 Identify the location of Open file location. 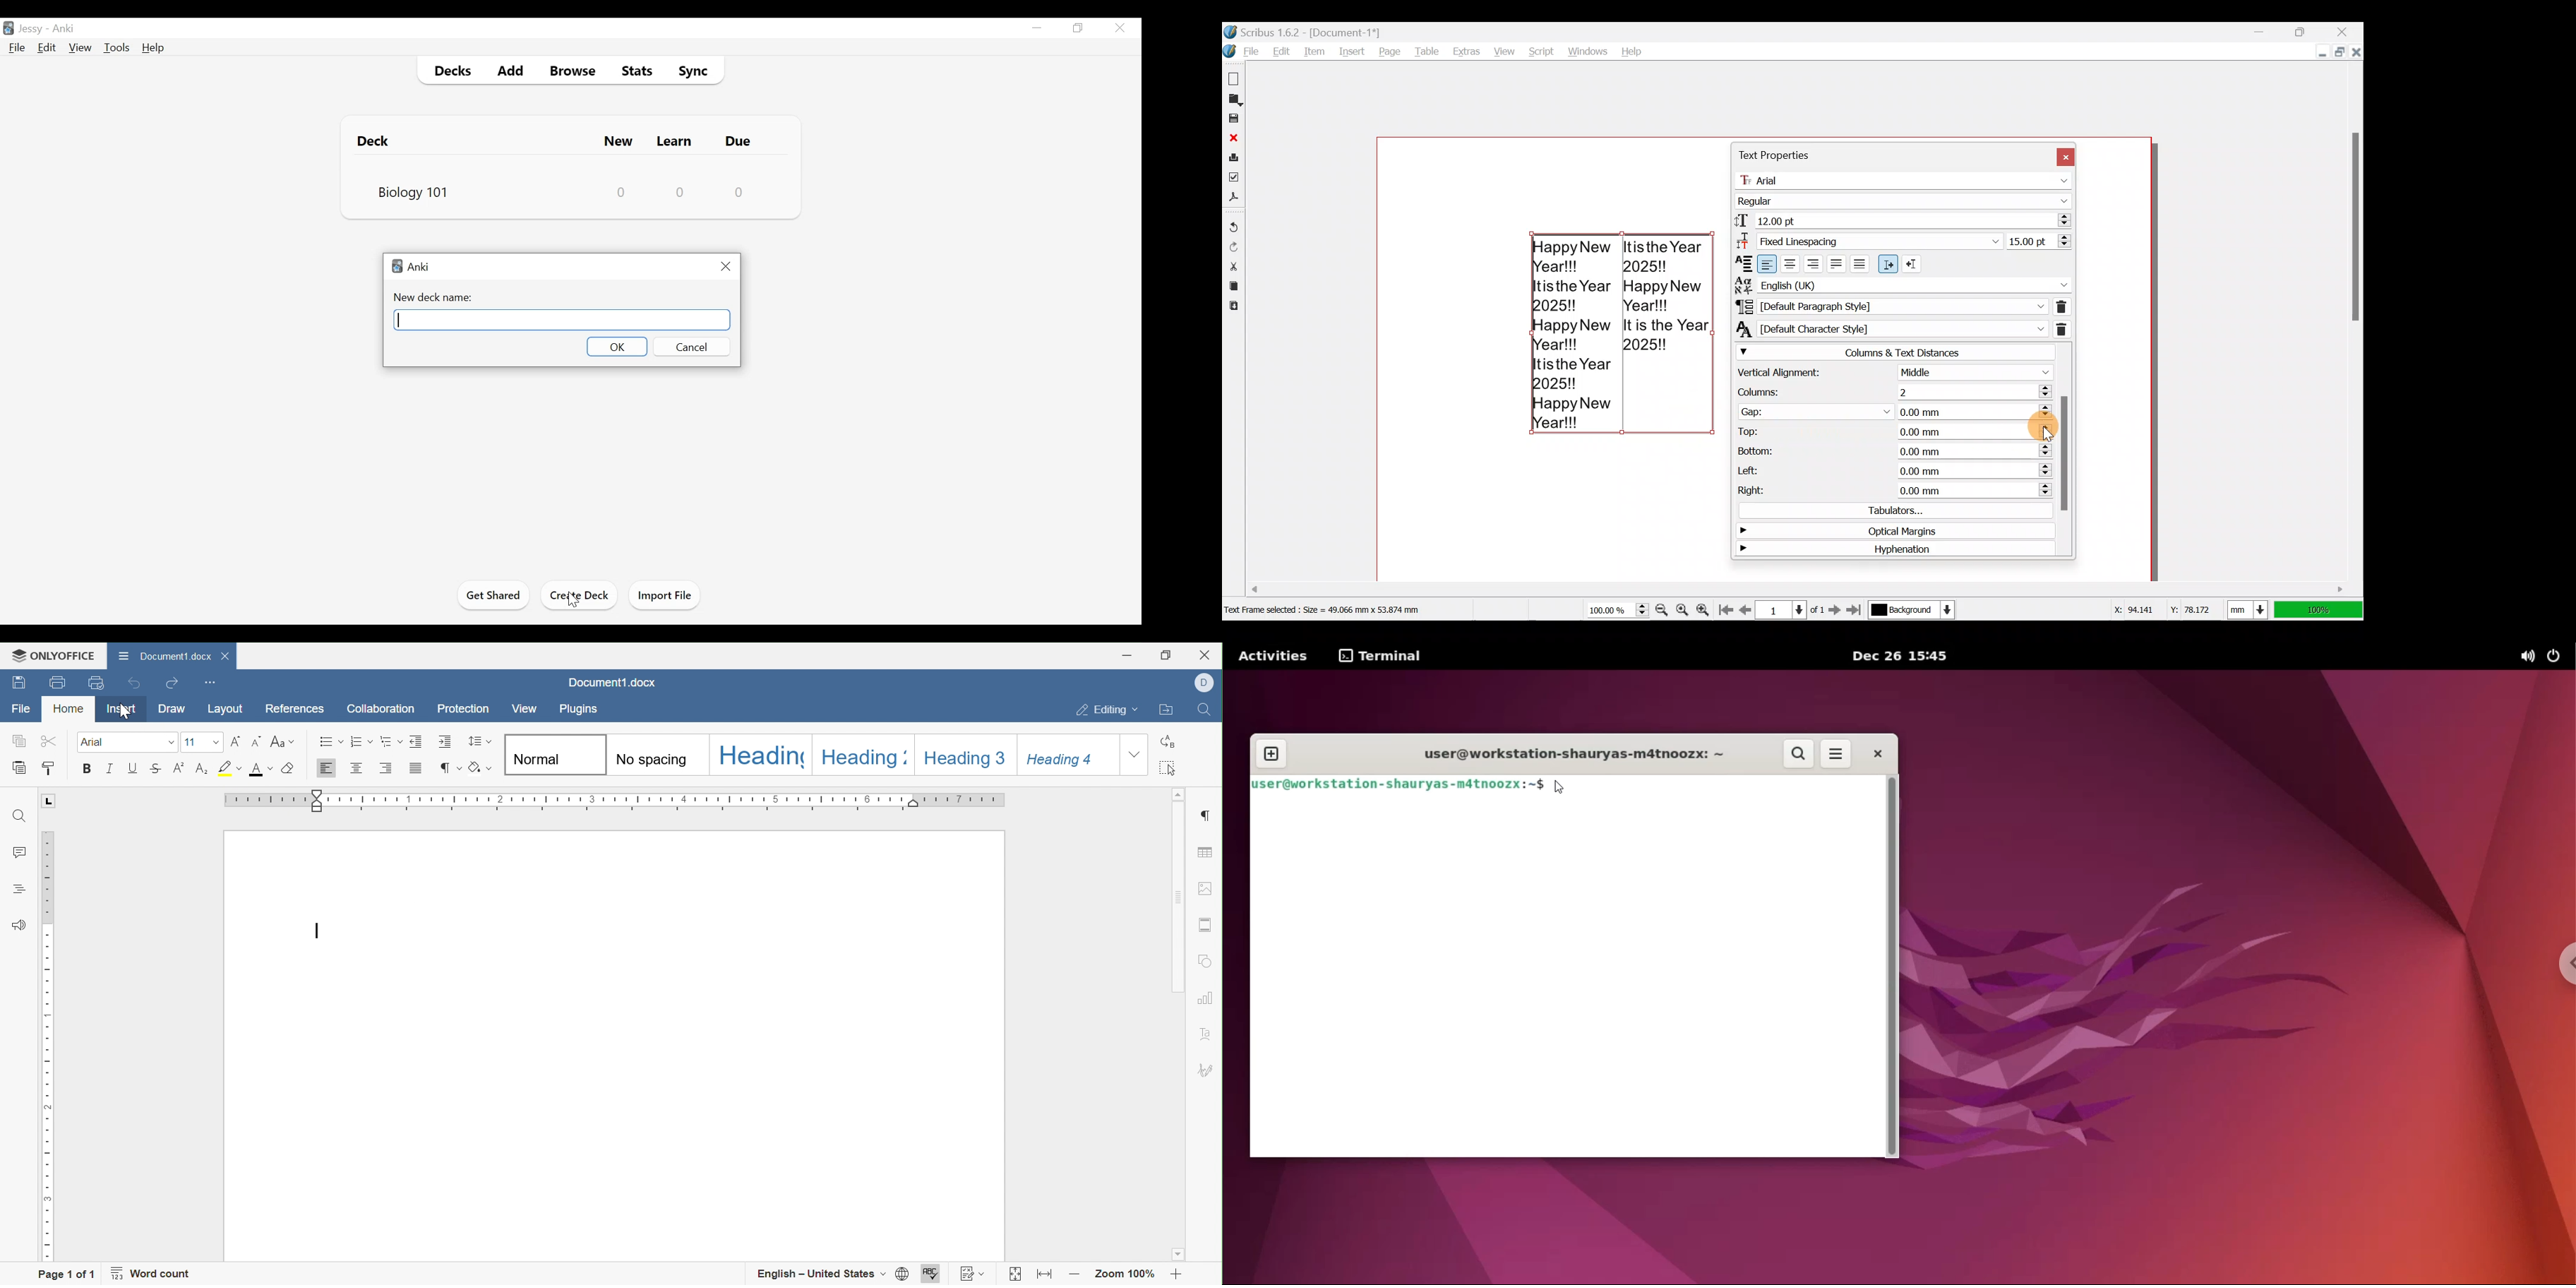
(1169, 711).